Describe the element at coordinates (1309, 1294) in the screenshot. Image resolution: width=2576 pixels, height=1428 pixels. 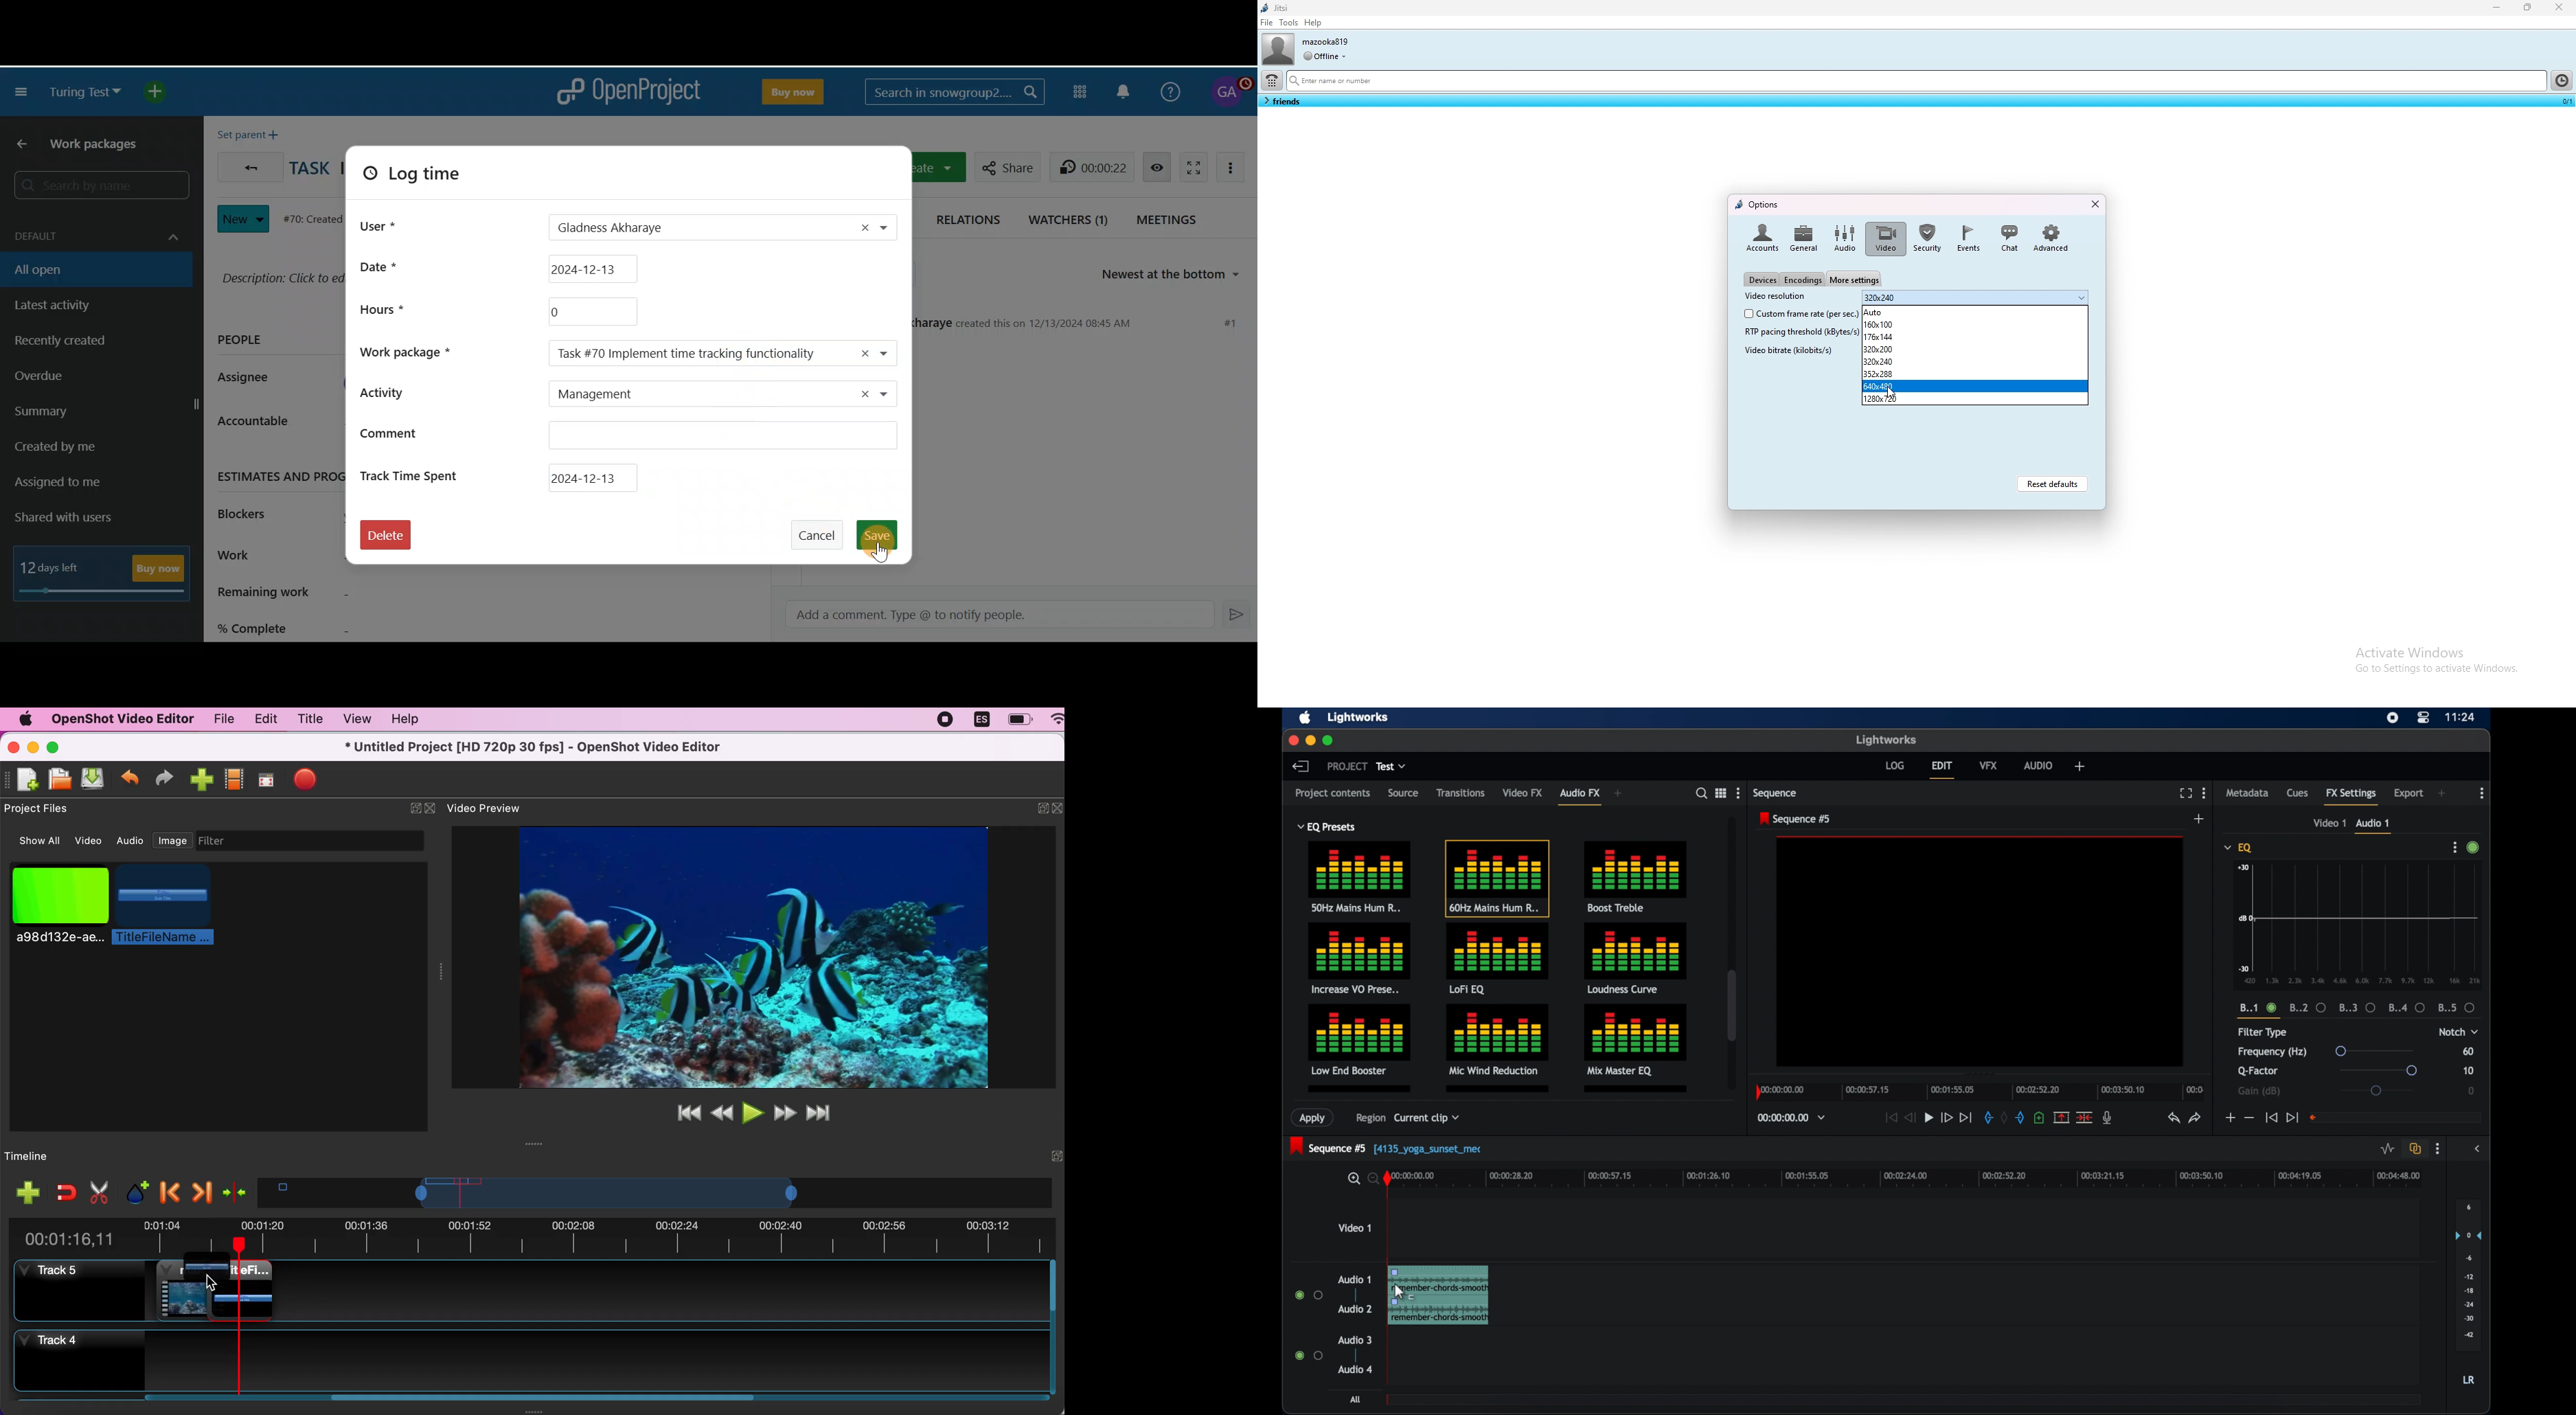
I see `radio buttons` at that location.